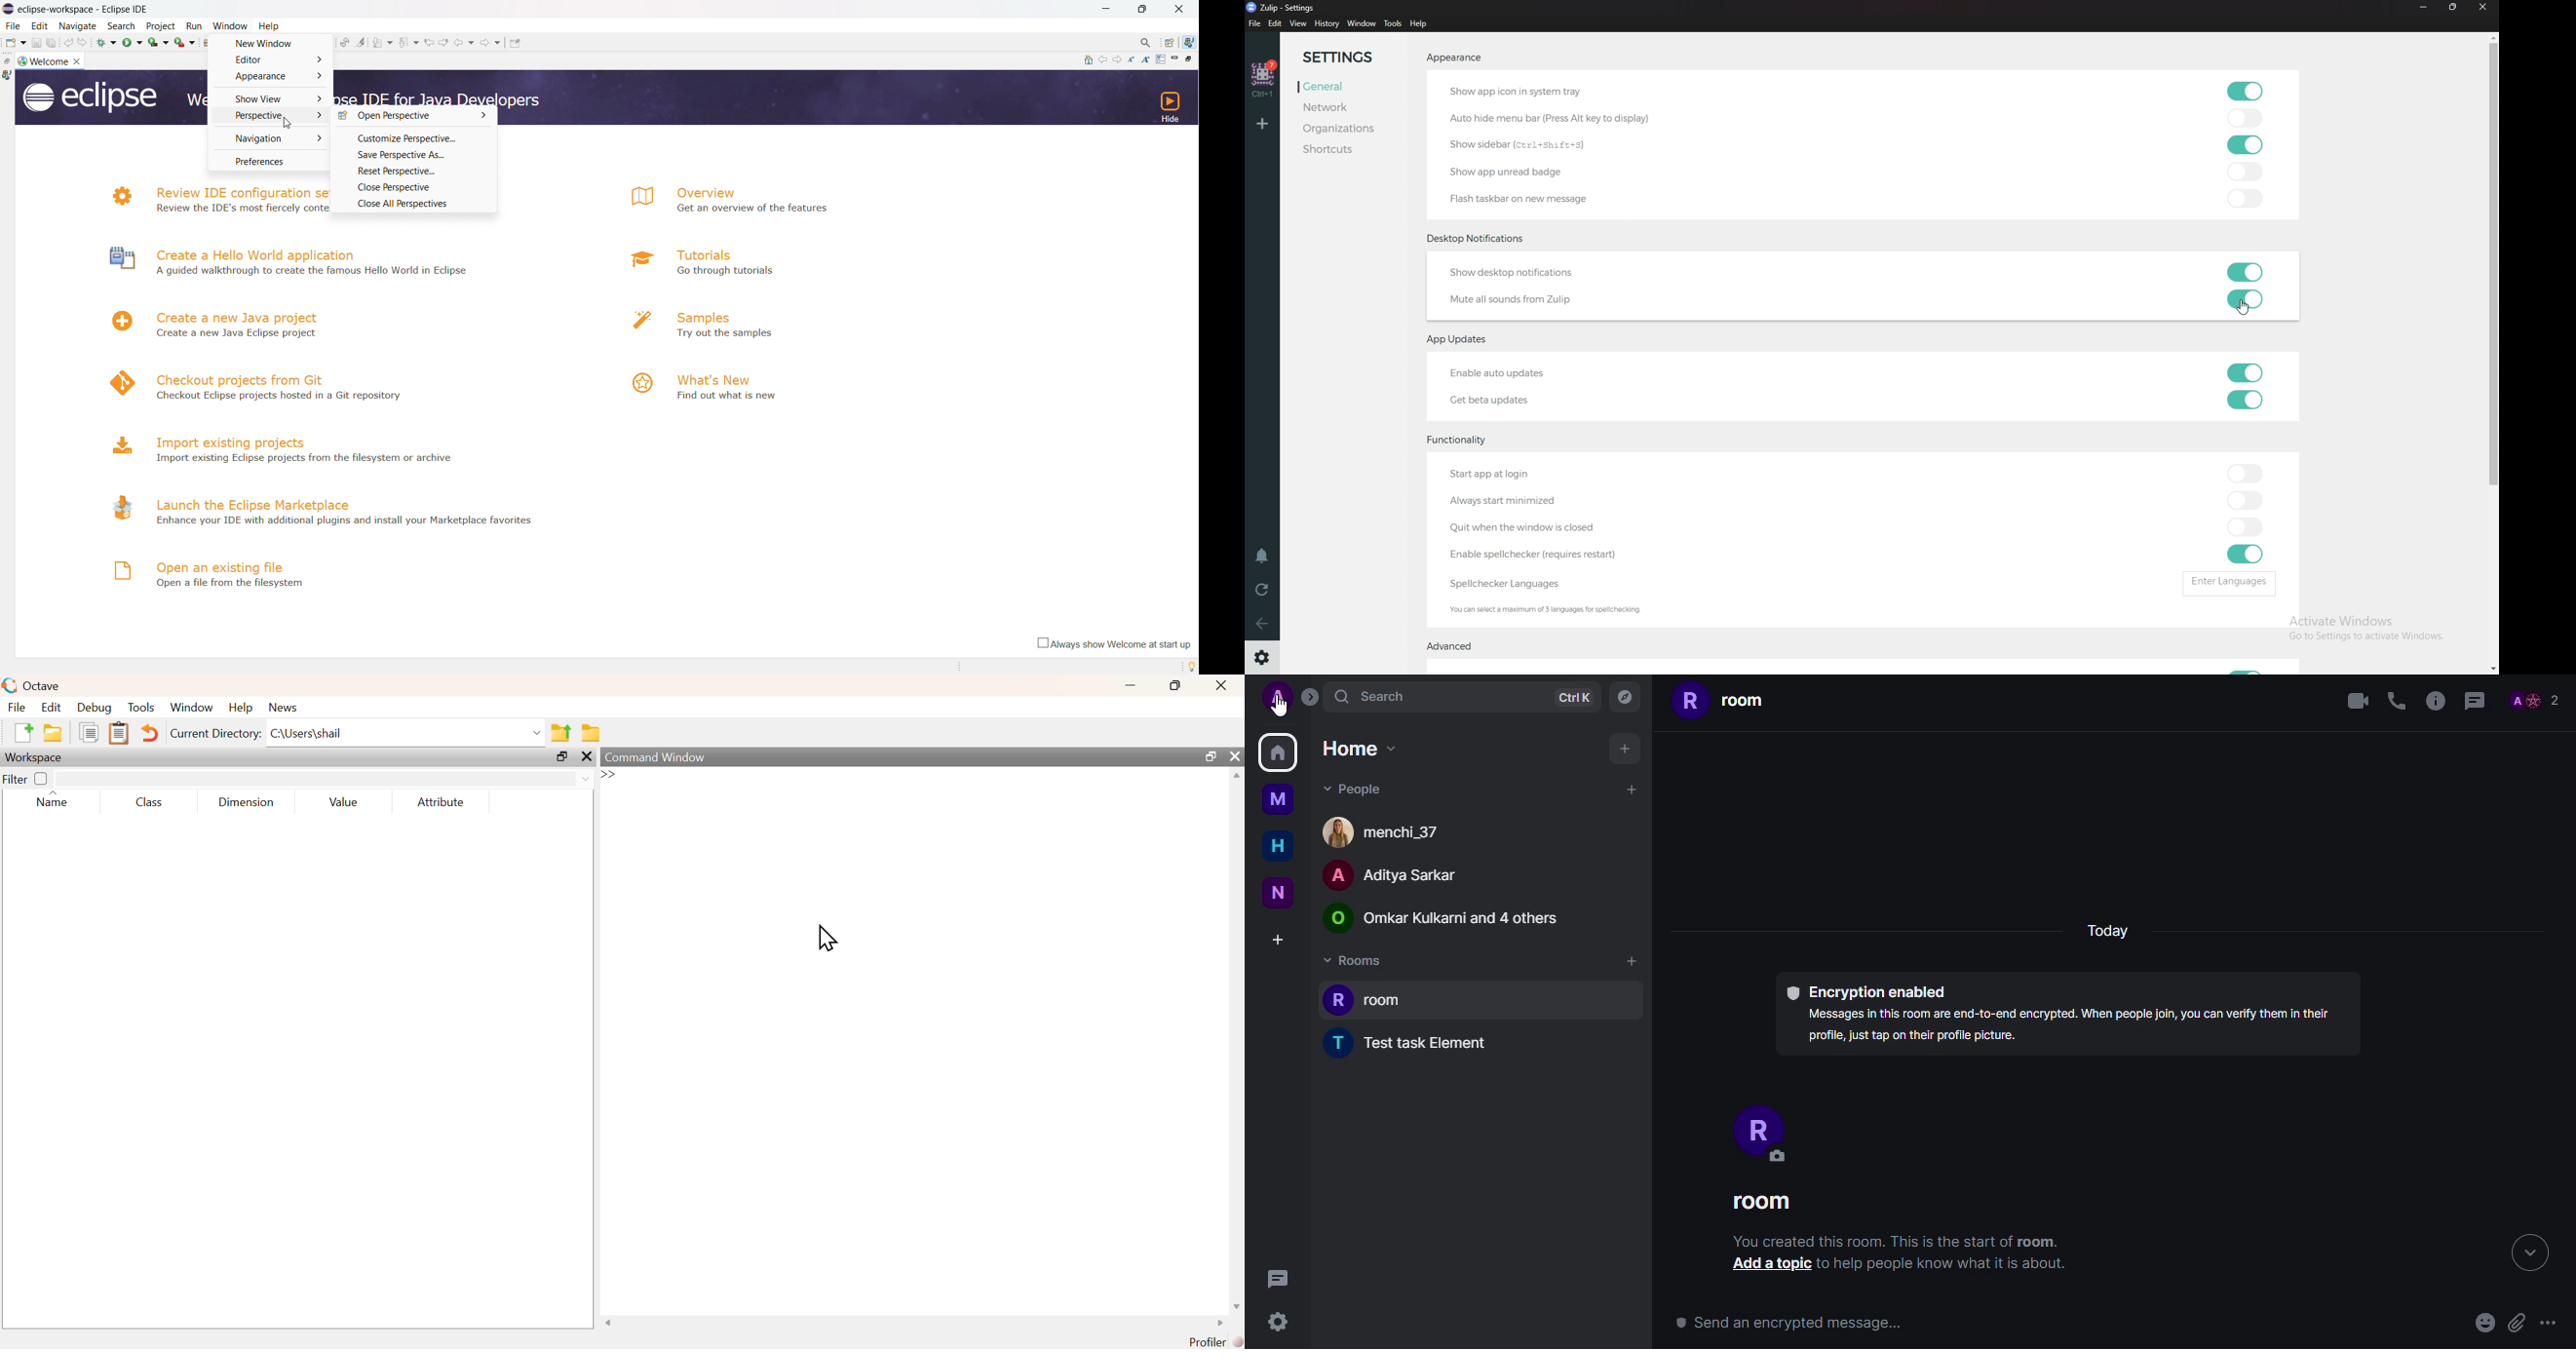  Describe the element at coordinates (726, 315) in the screenshot. I see `samples` at that location.